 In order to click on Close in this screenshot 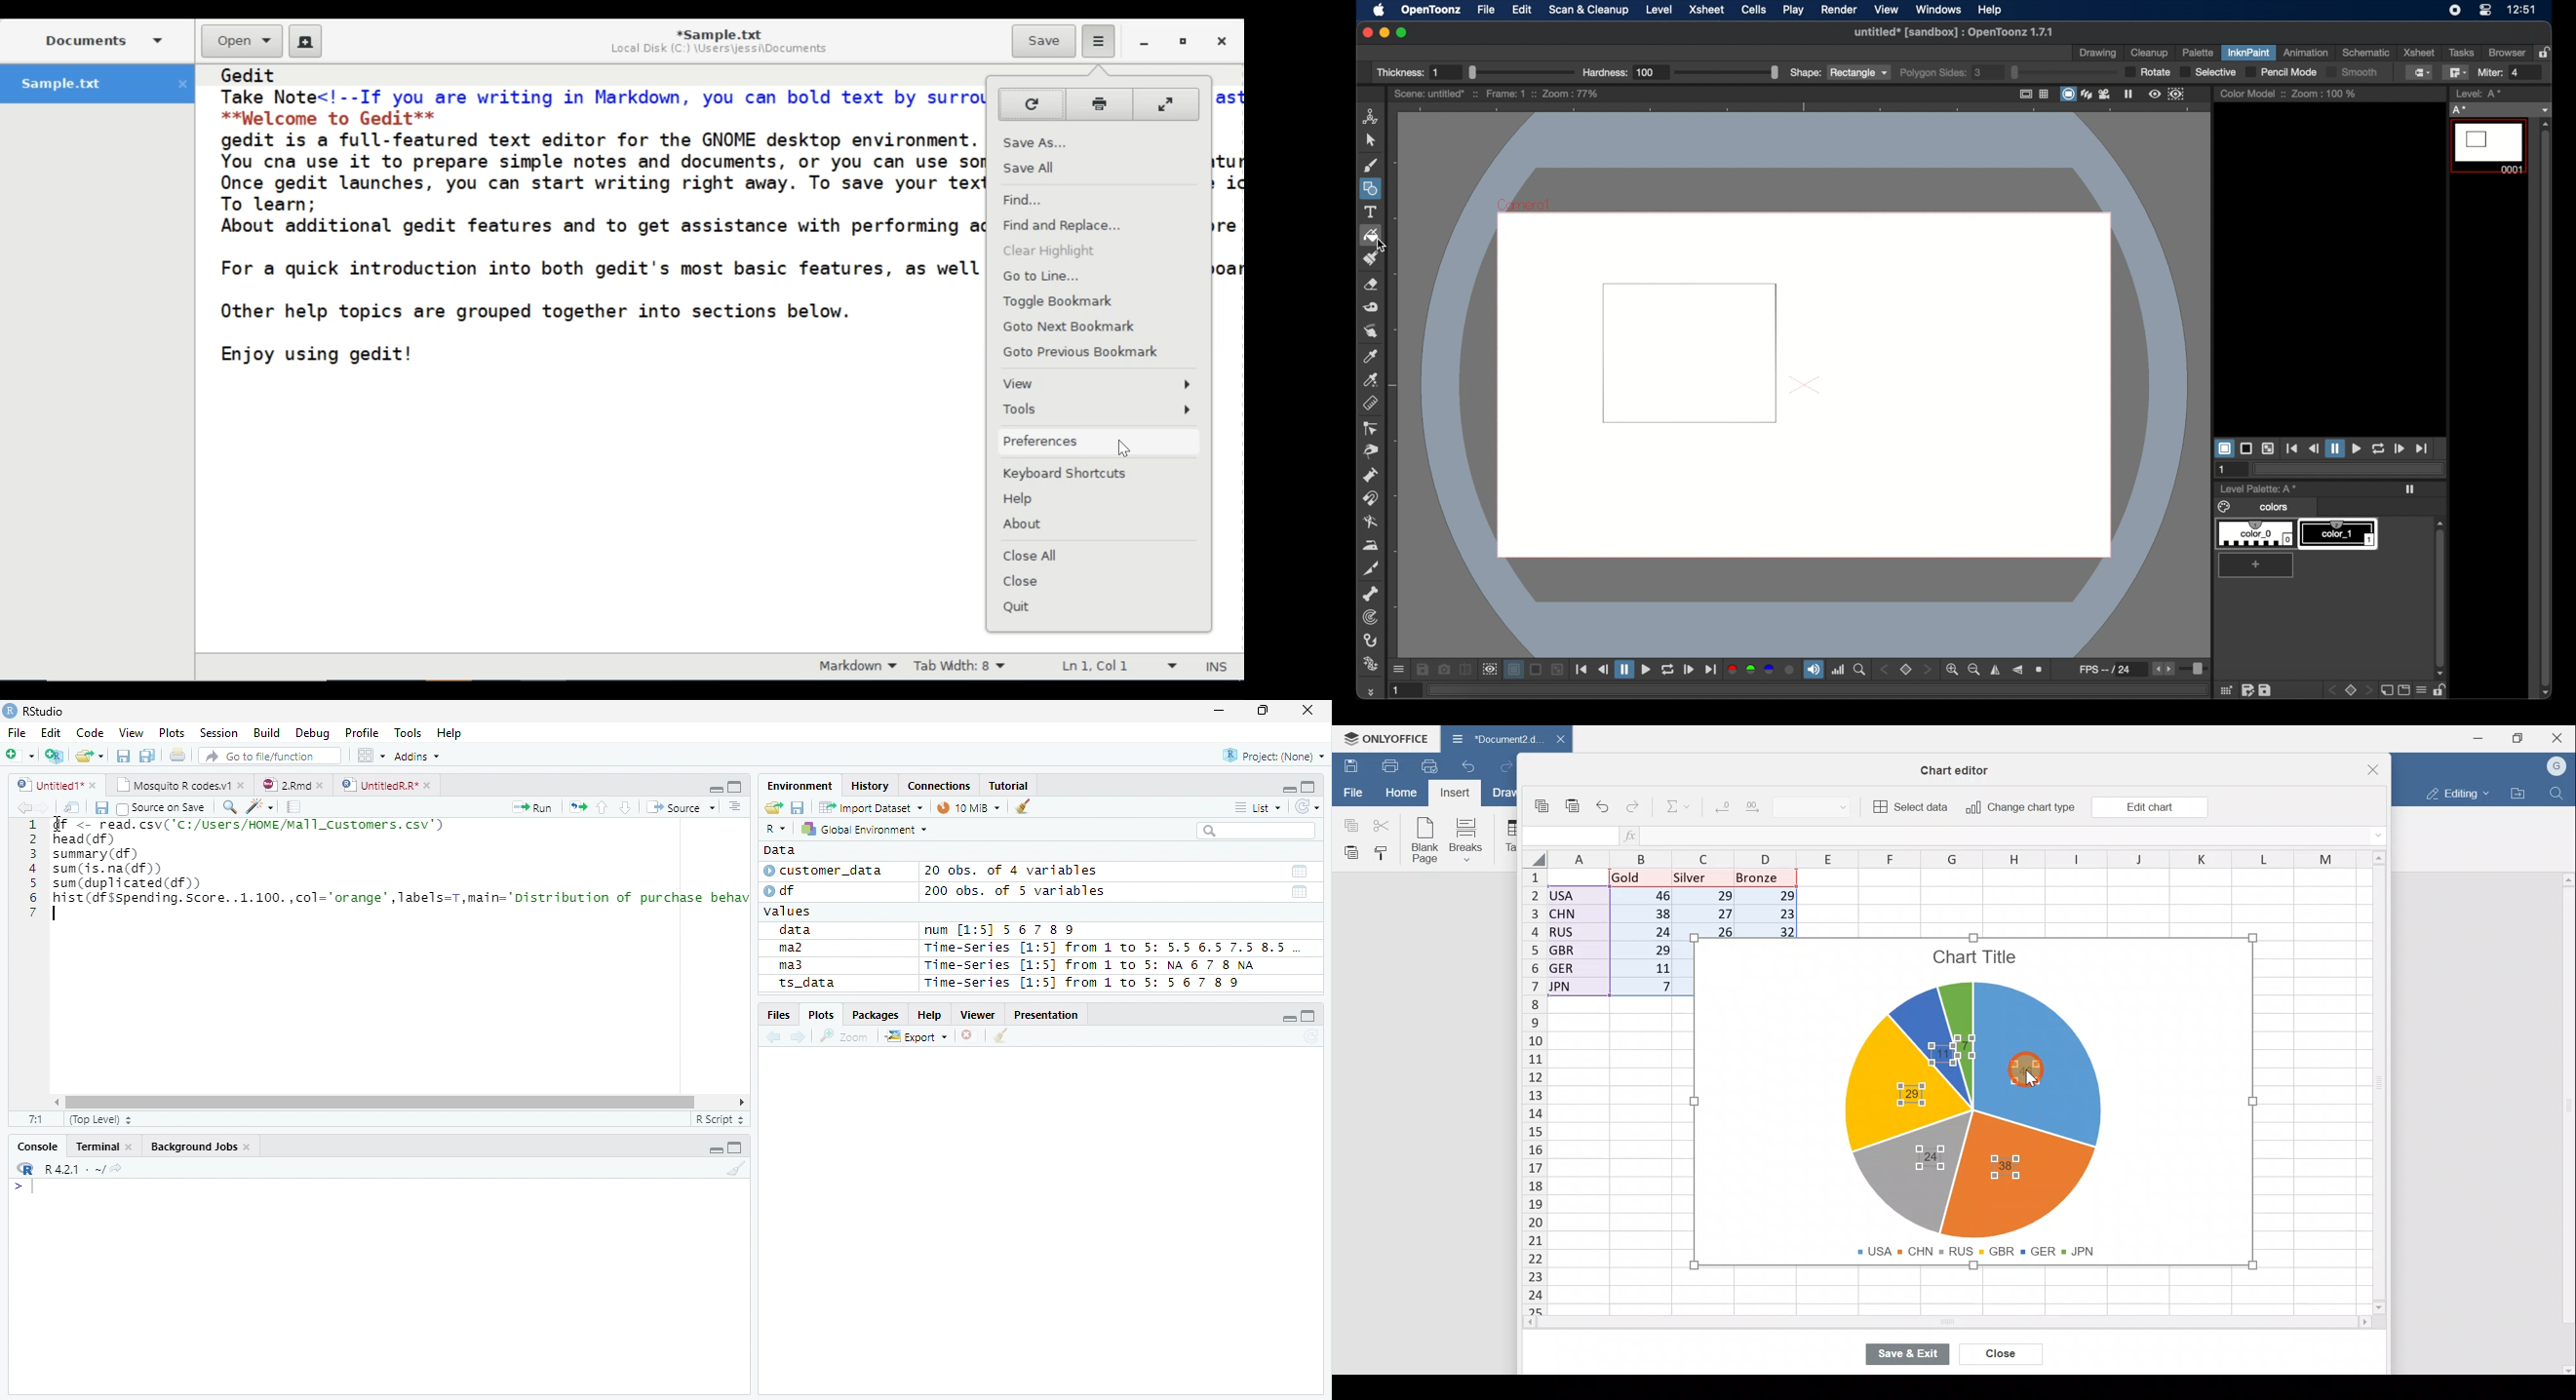, I will do `click(1307, 711)`.